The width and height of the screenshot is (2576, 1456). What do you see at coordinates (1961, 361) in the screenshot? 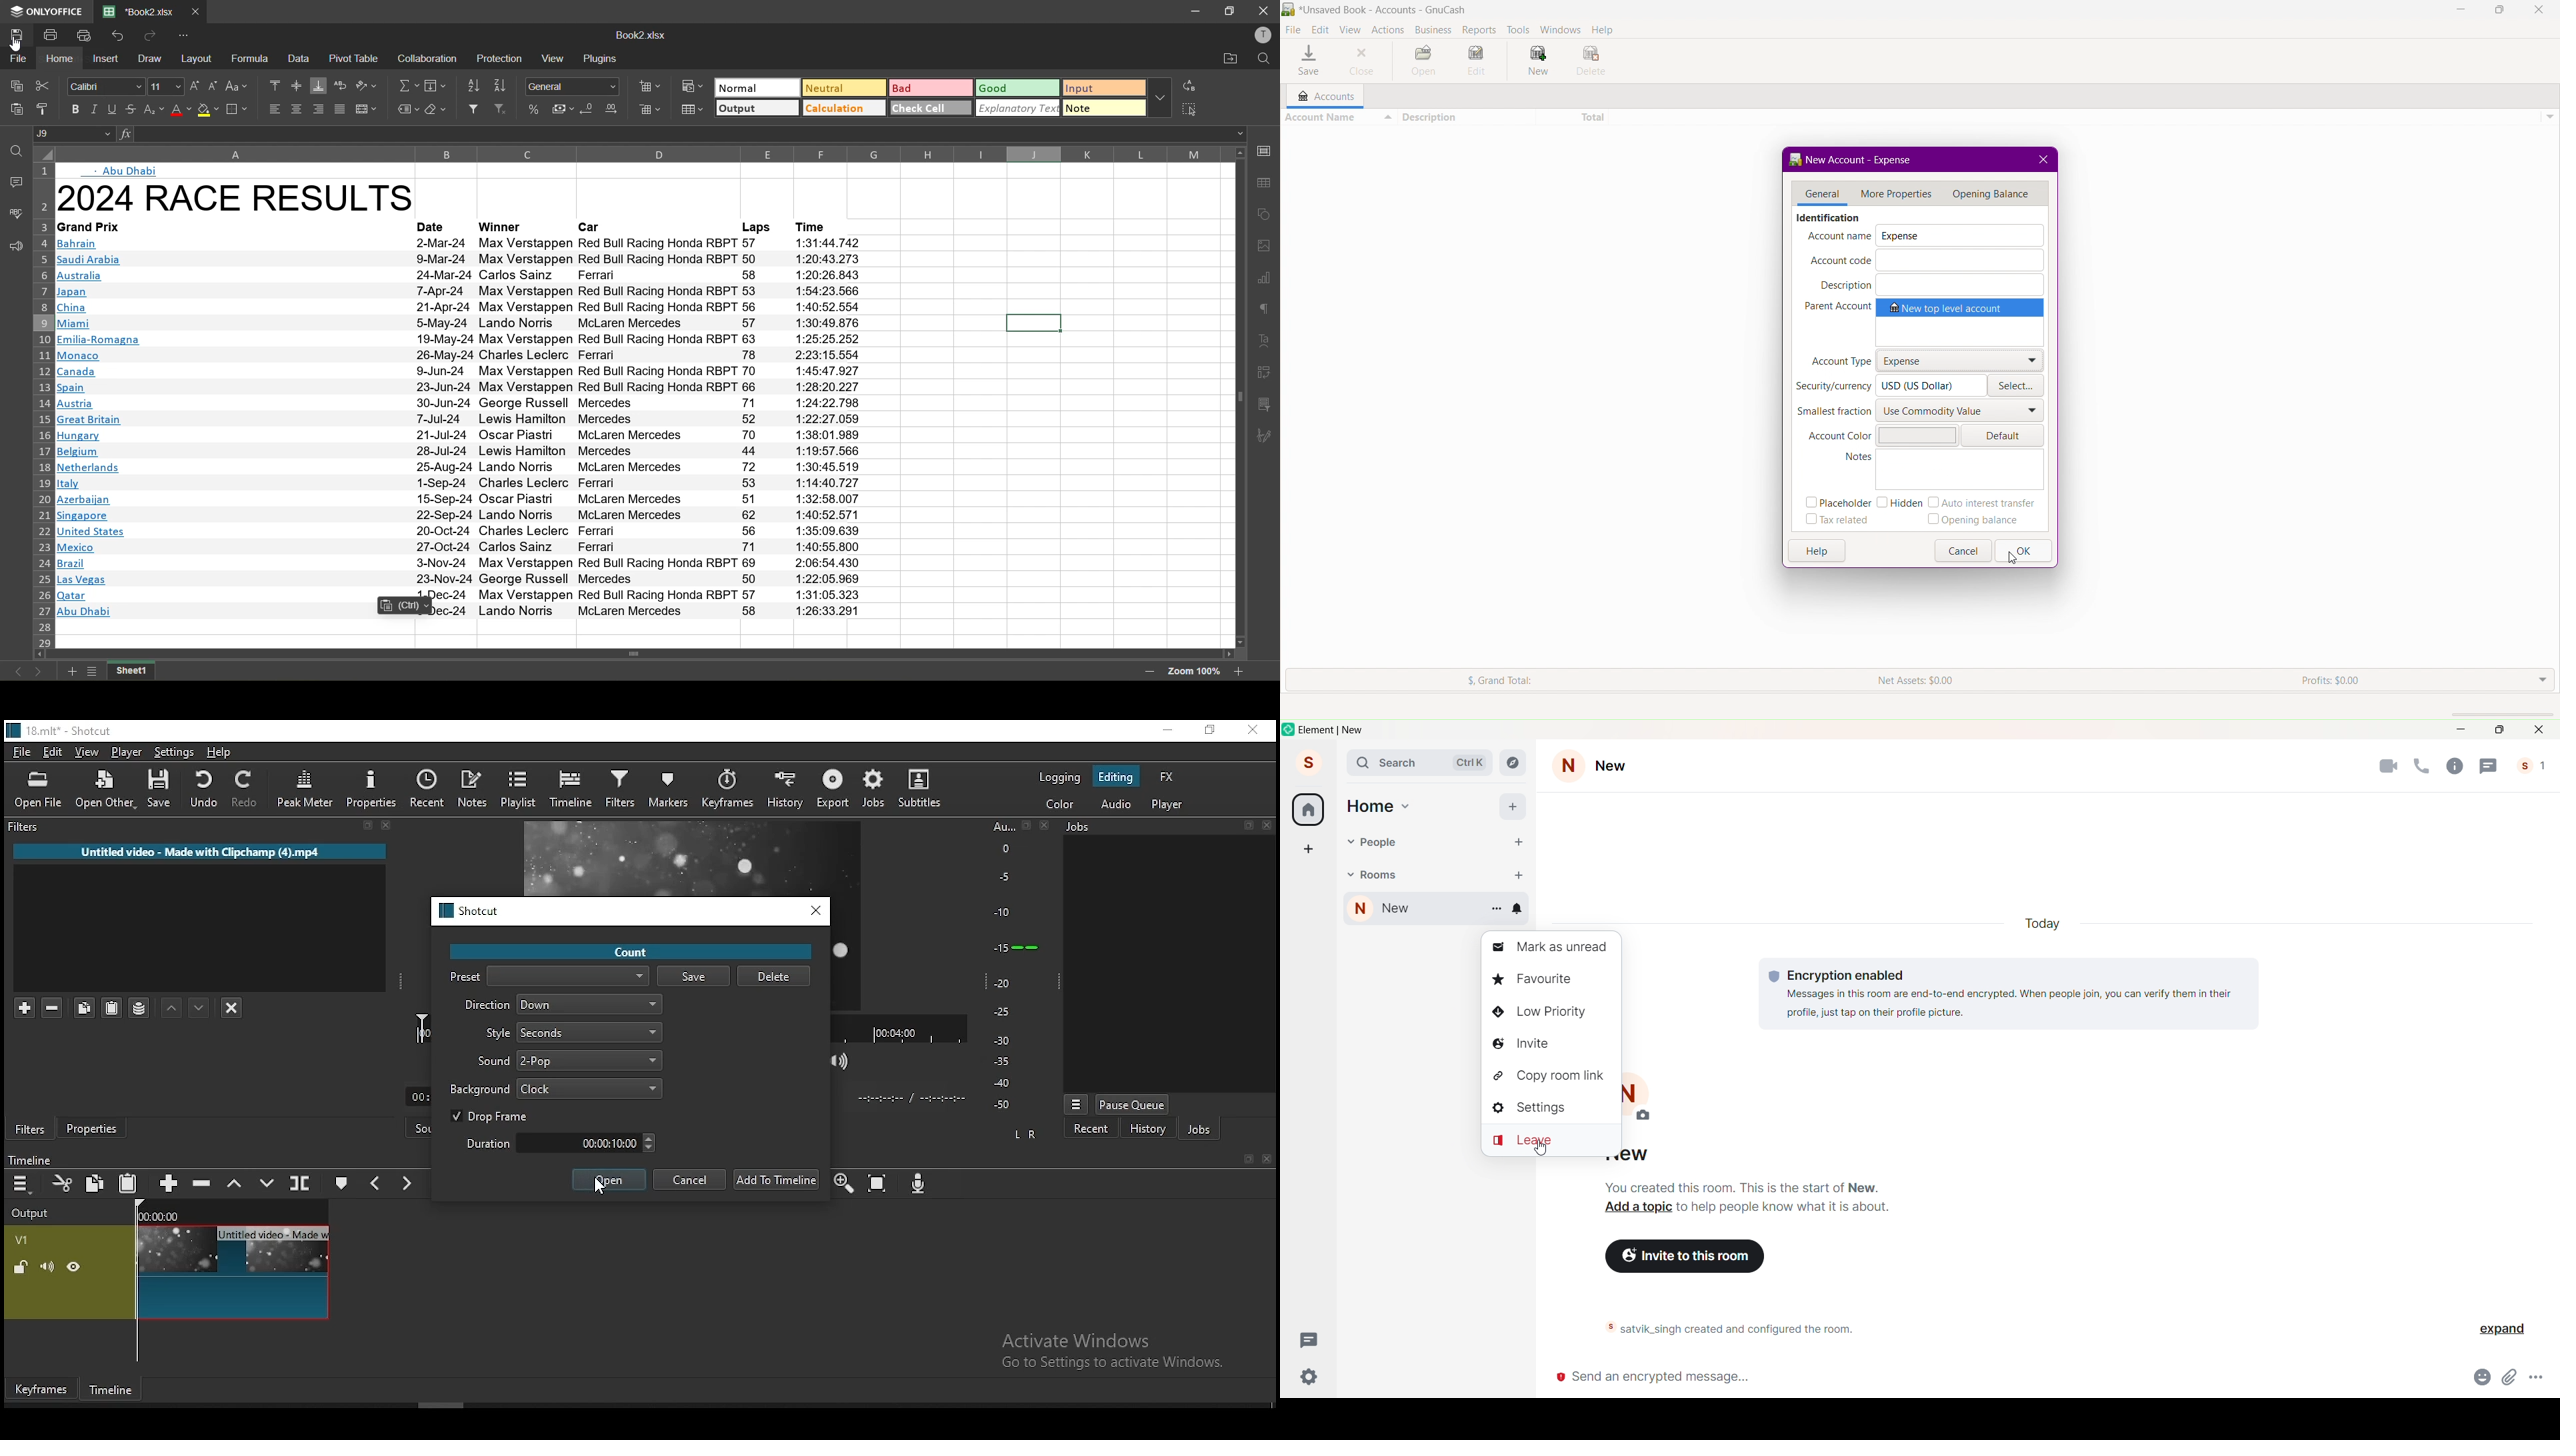
I see `Expense` at bounding box center [1961, 361].